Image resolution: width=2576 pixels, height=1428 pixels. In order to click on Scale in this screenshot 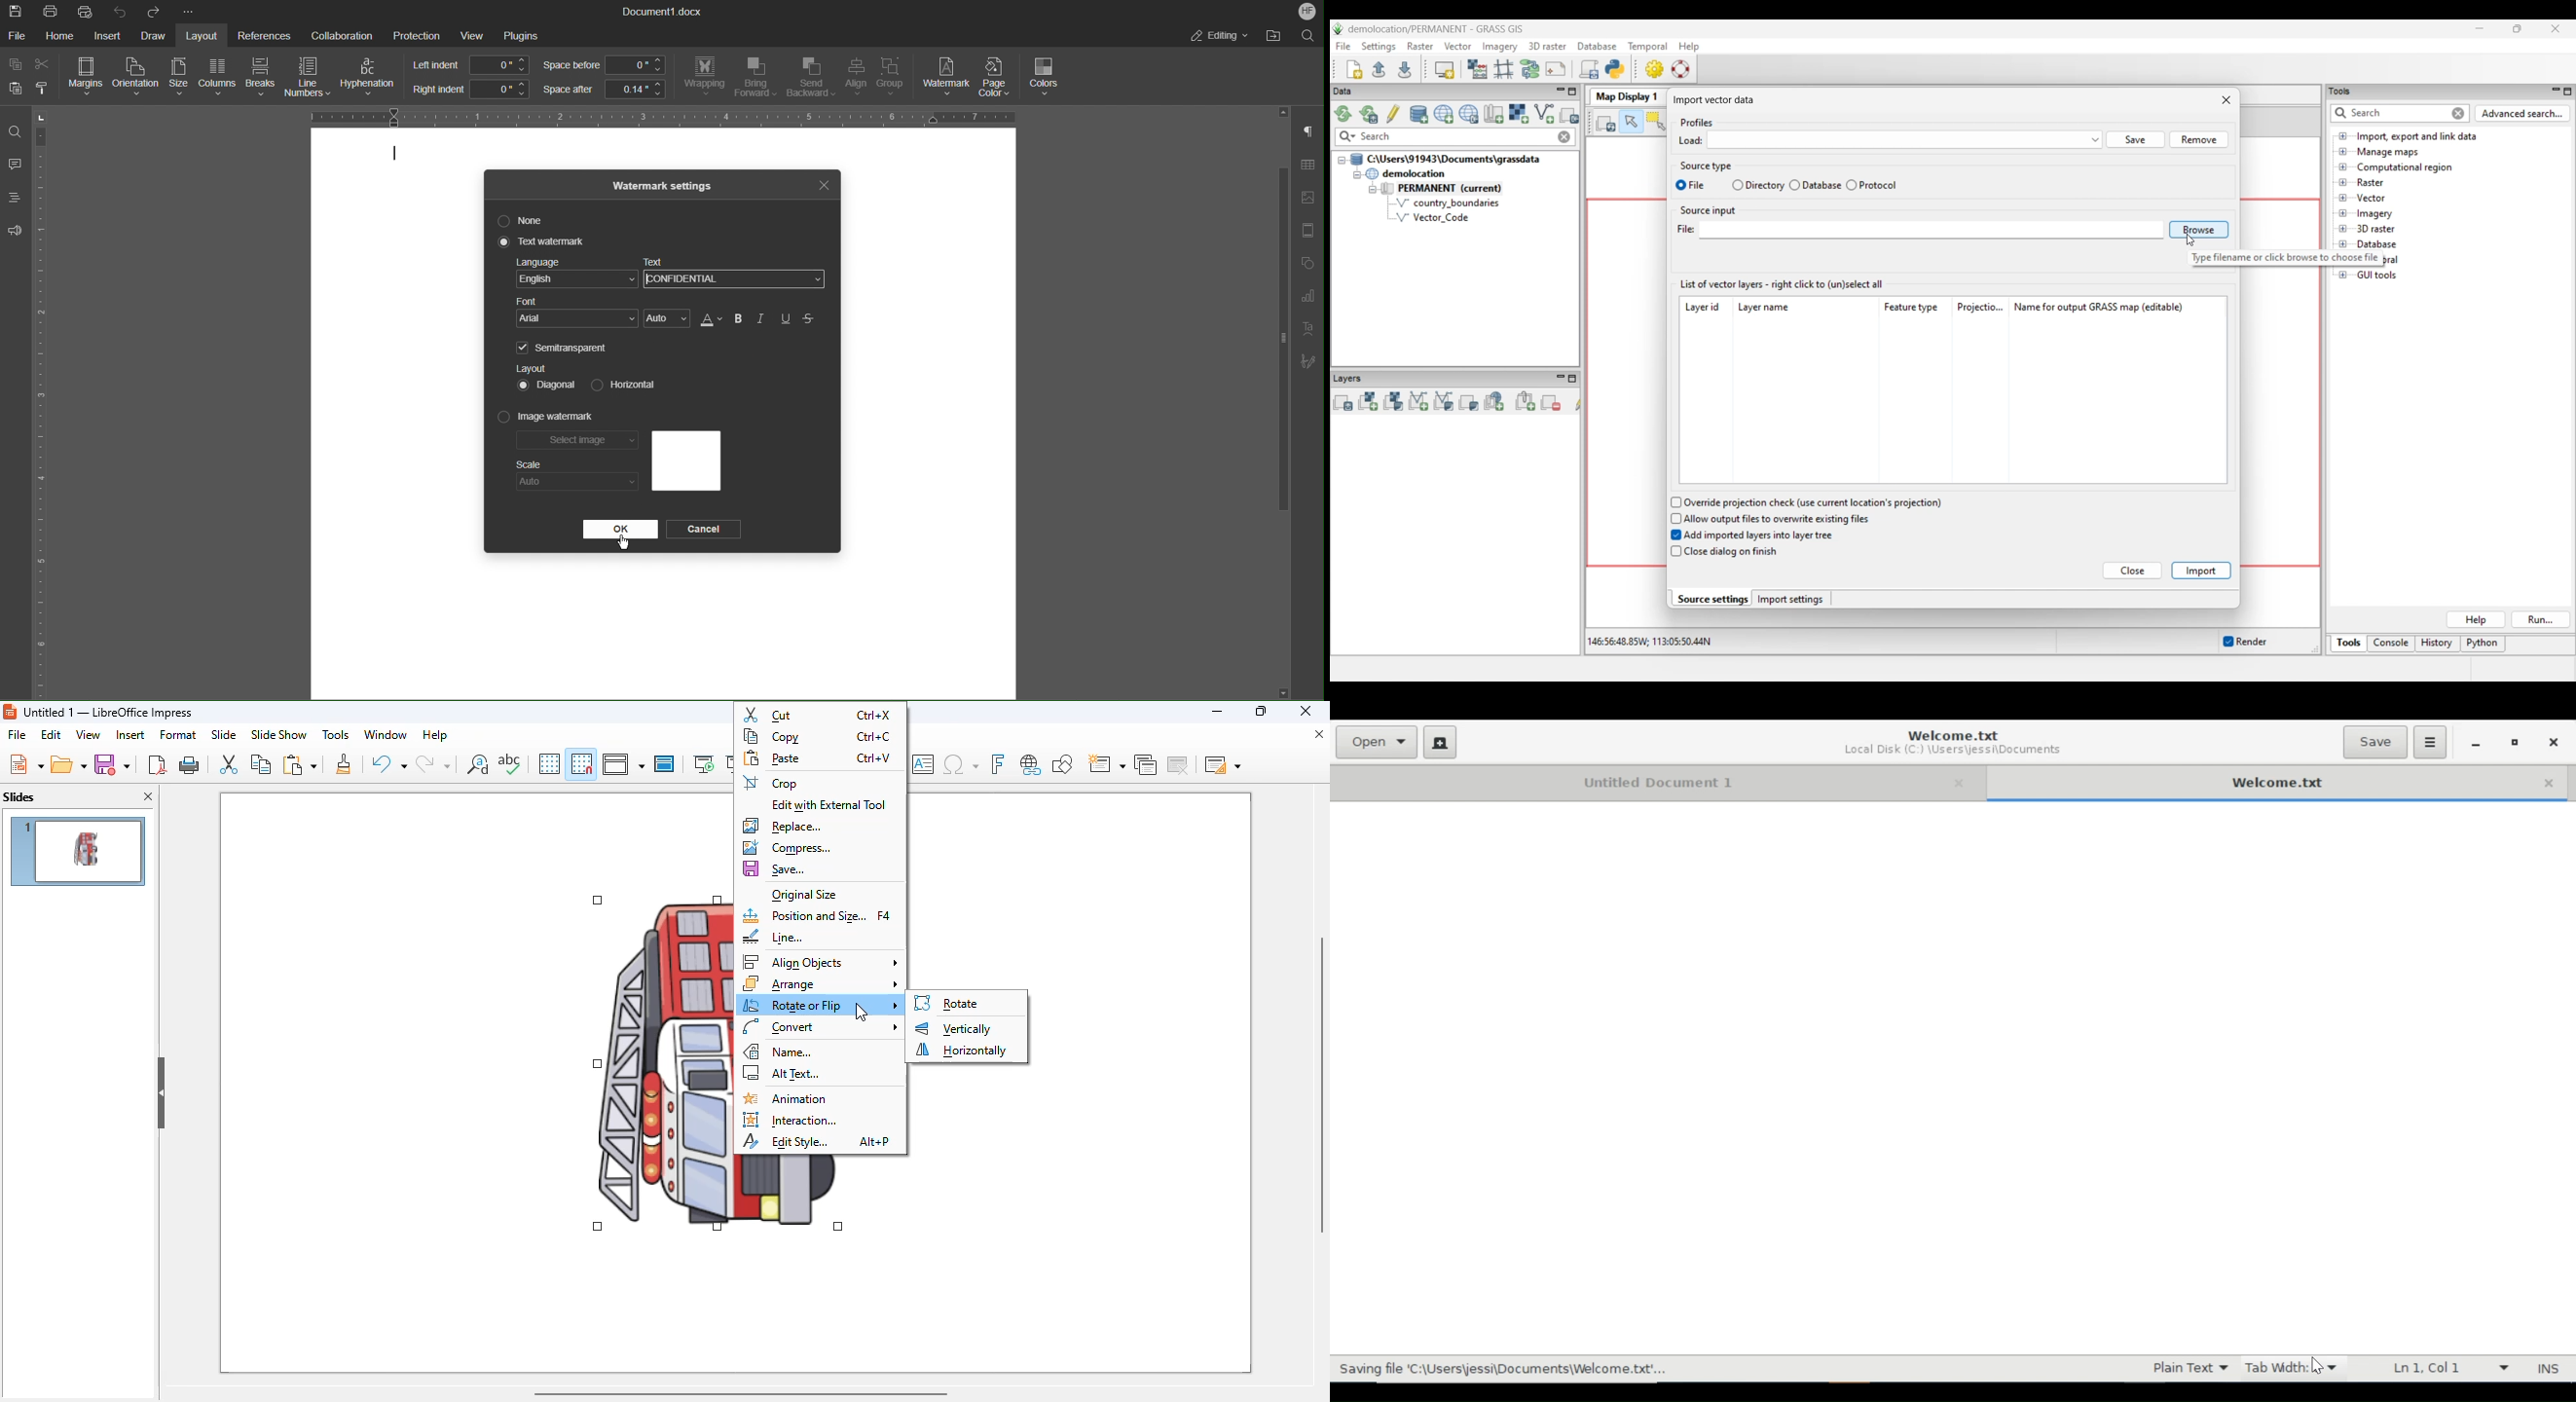, I will do `click(530, 465)`.